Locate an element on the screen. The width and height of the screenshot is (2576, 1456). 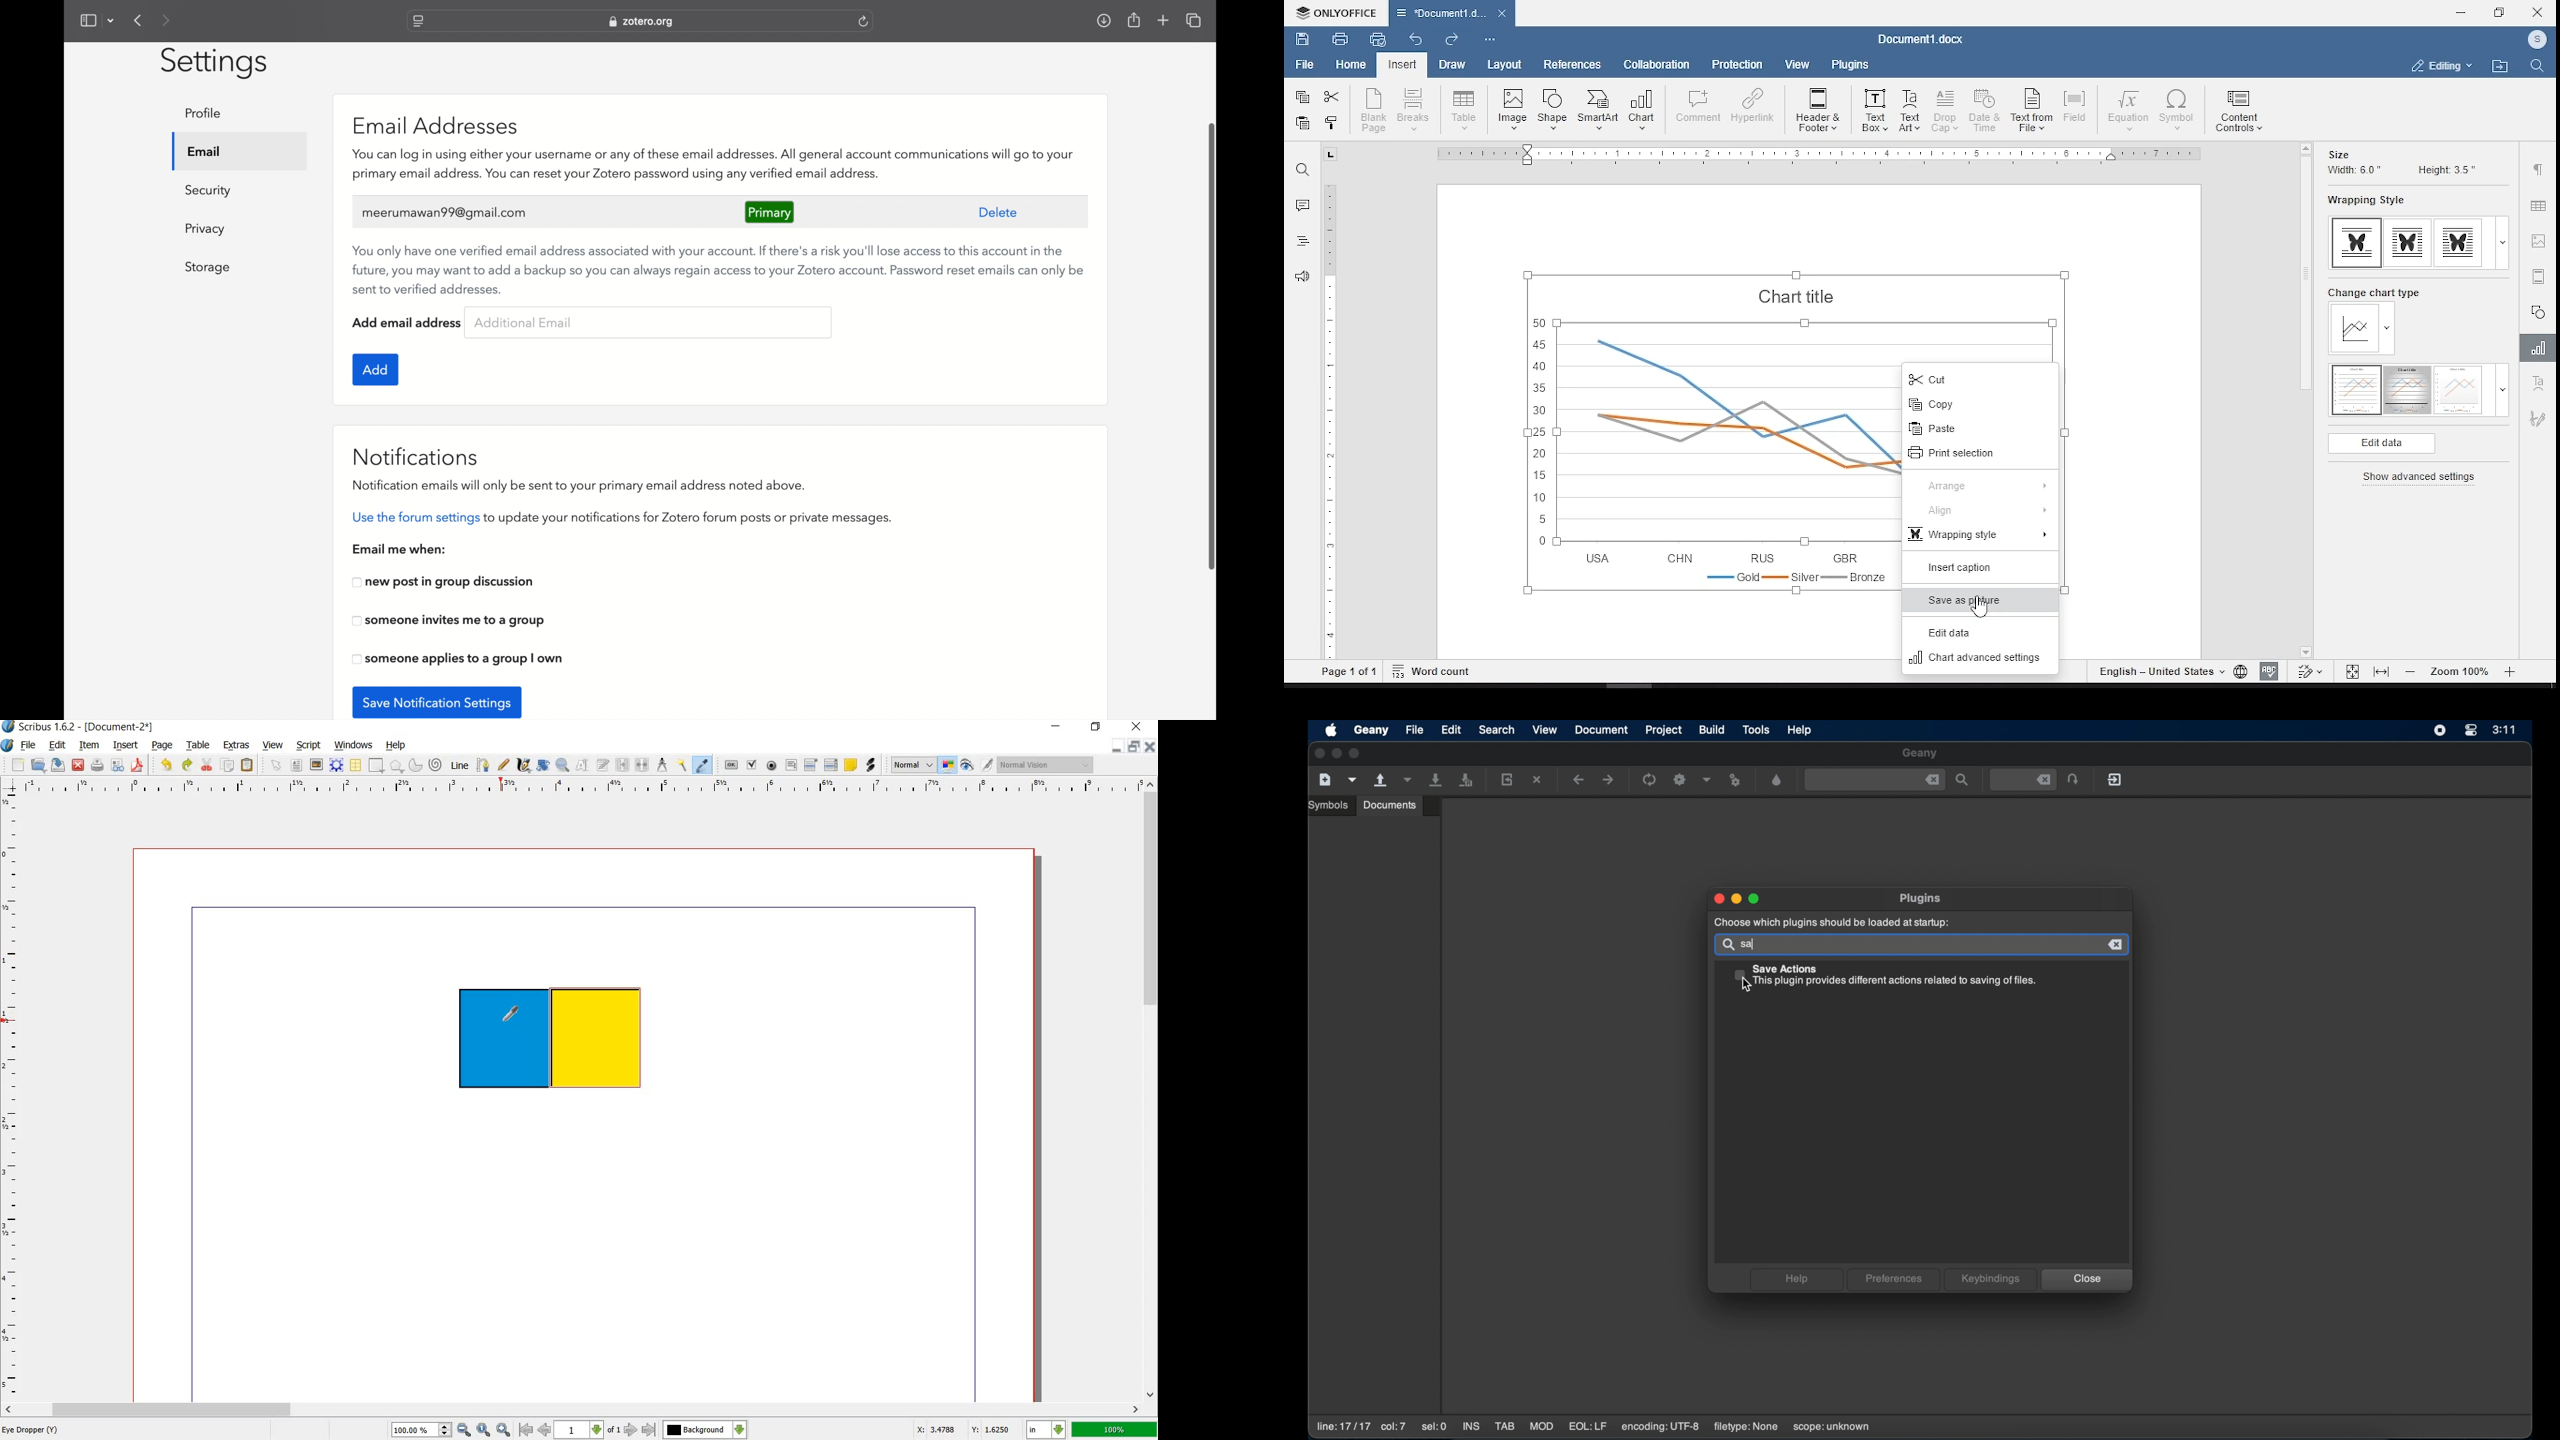
rotate item is located at coordinates (543, 766).